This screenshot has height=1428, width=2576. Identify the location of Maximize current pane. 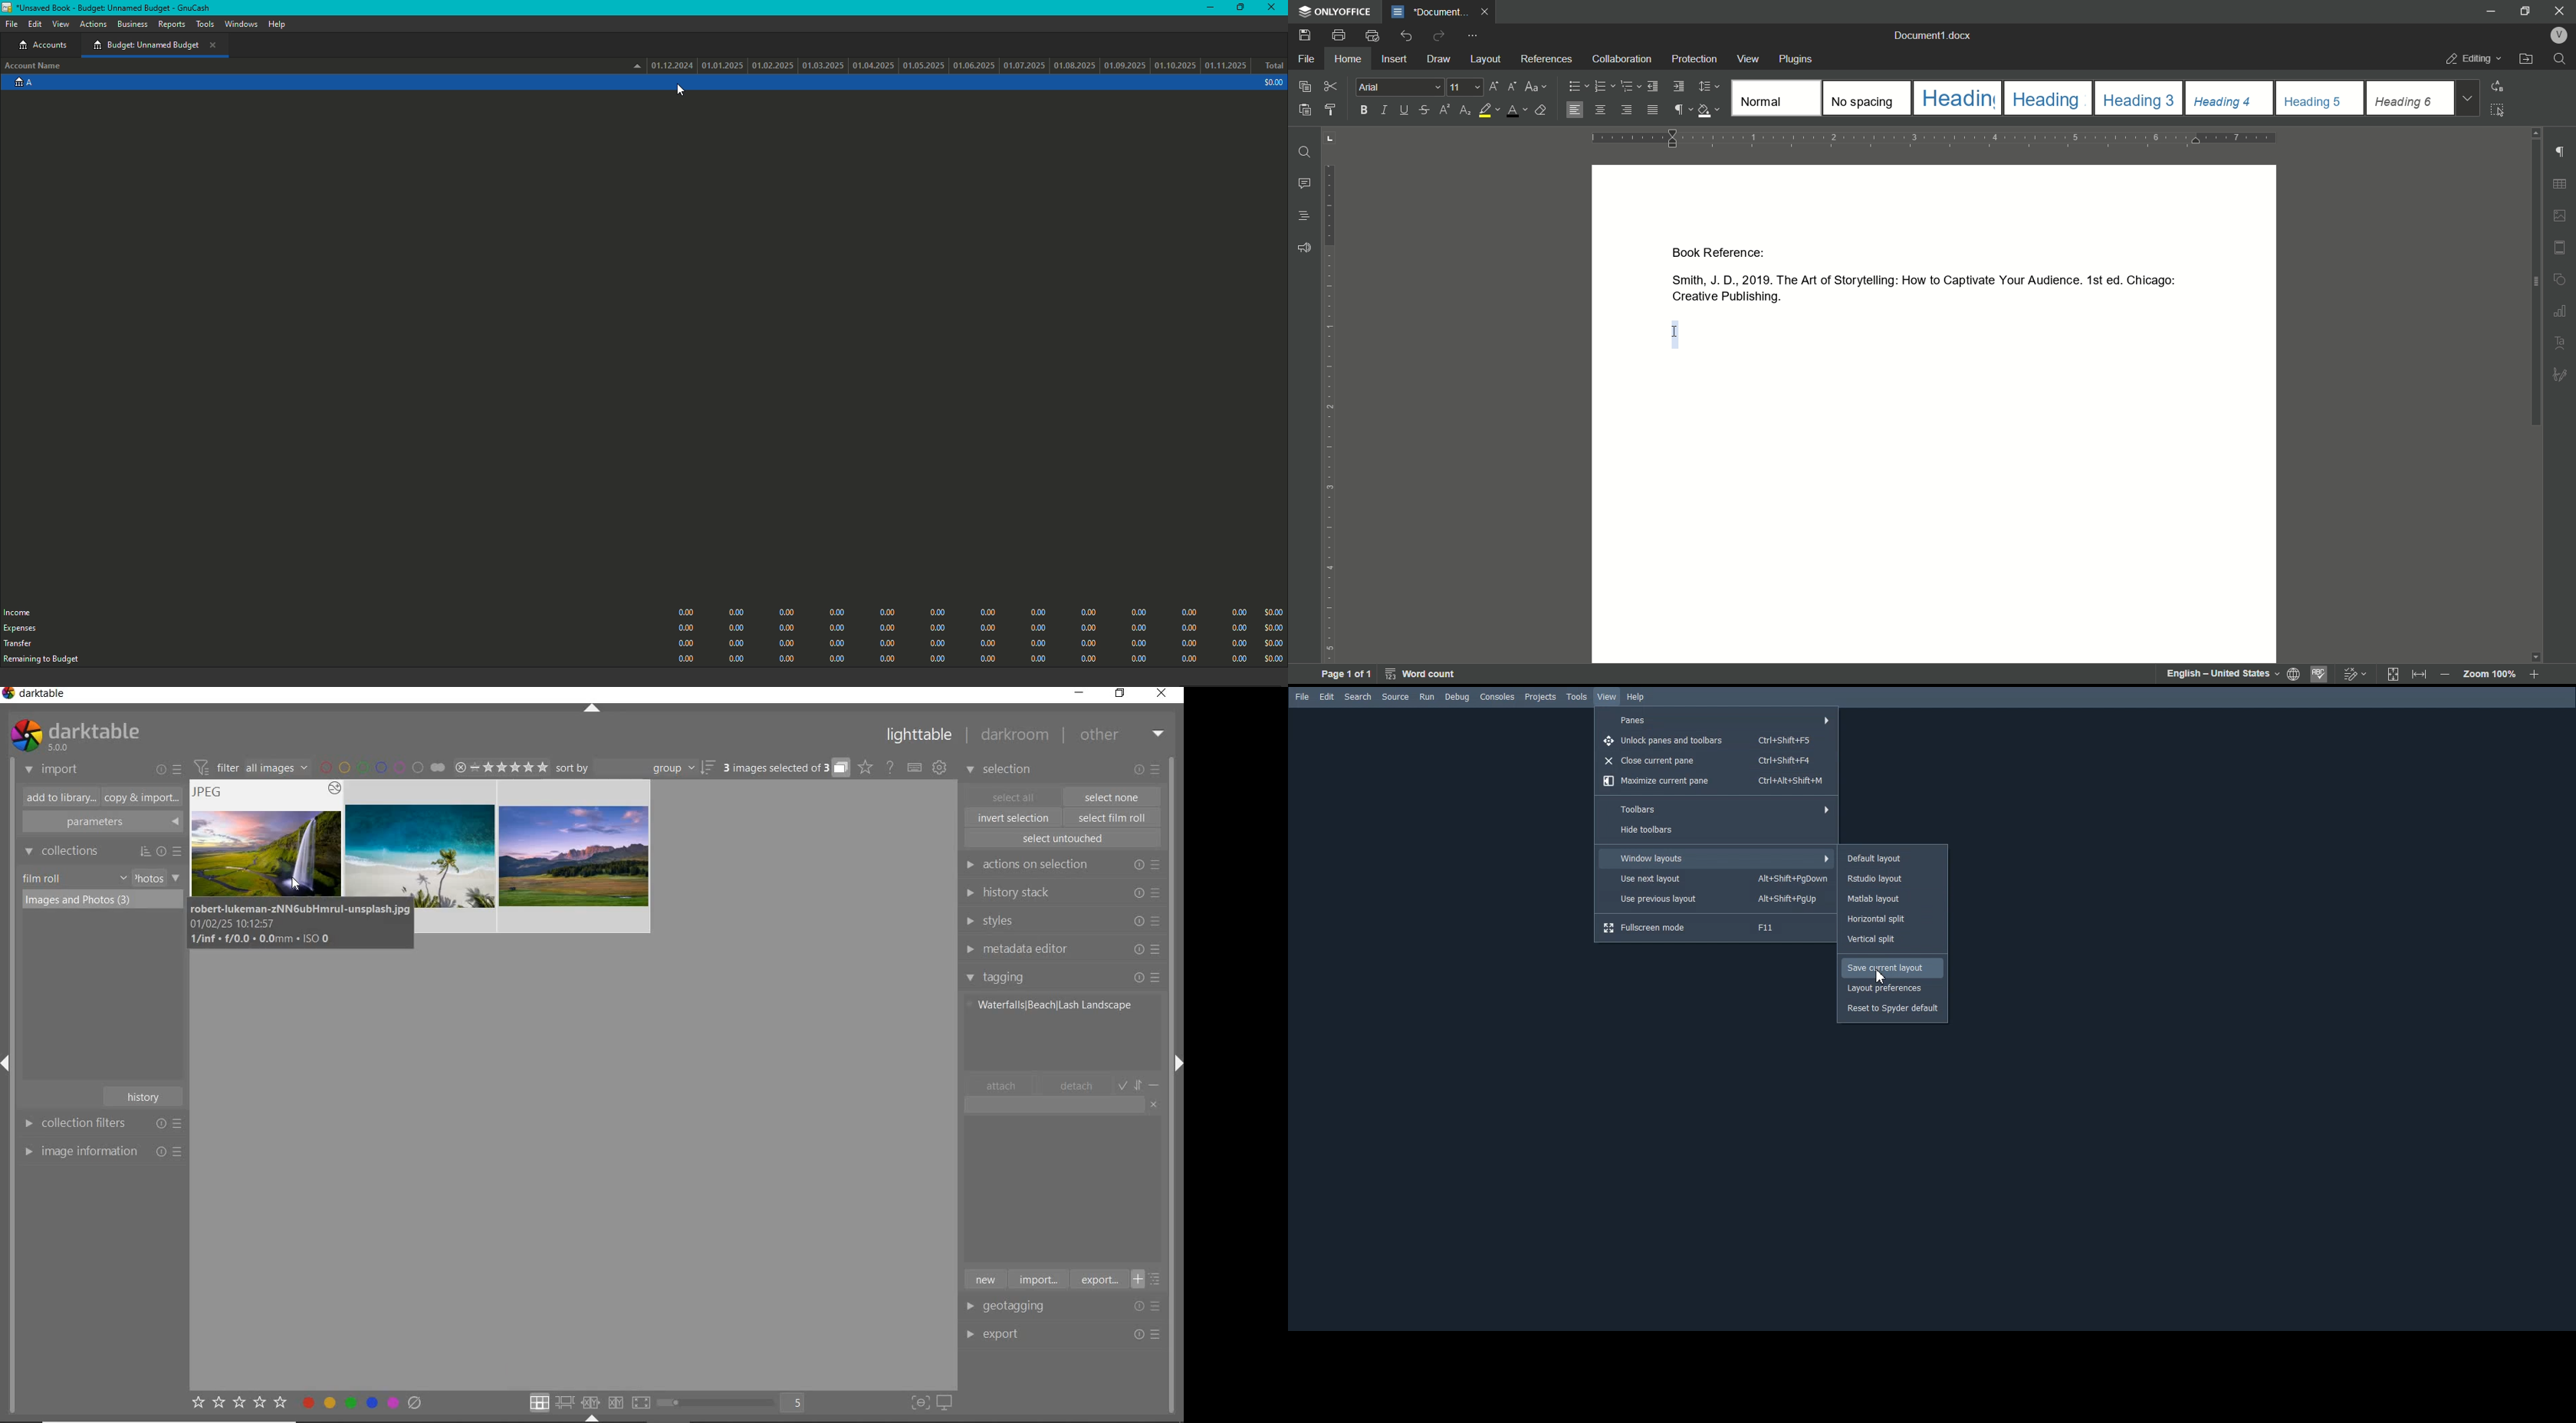
(1715, 782).